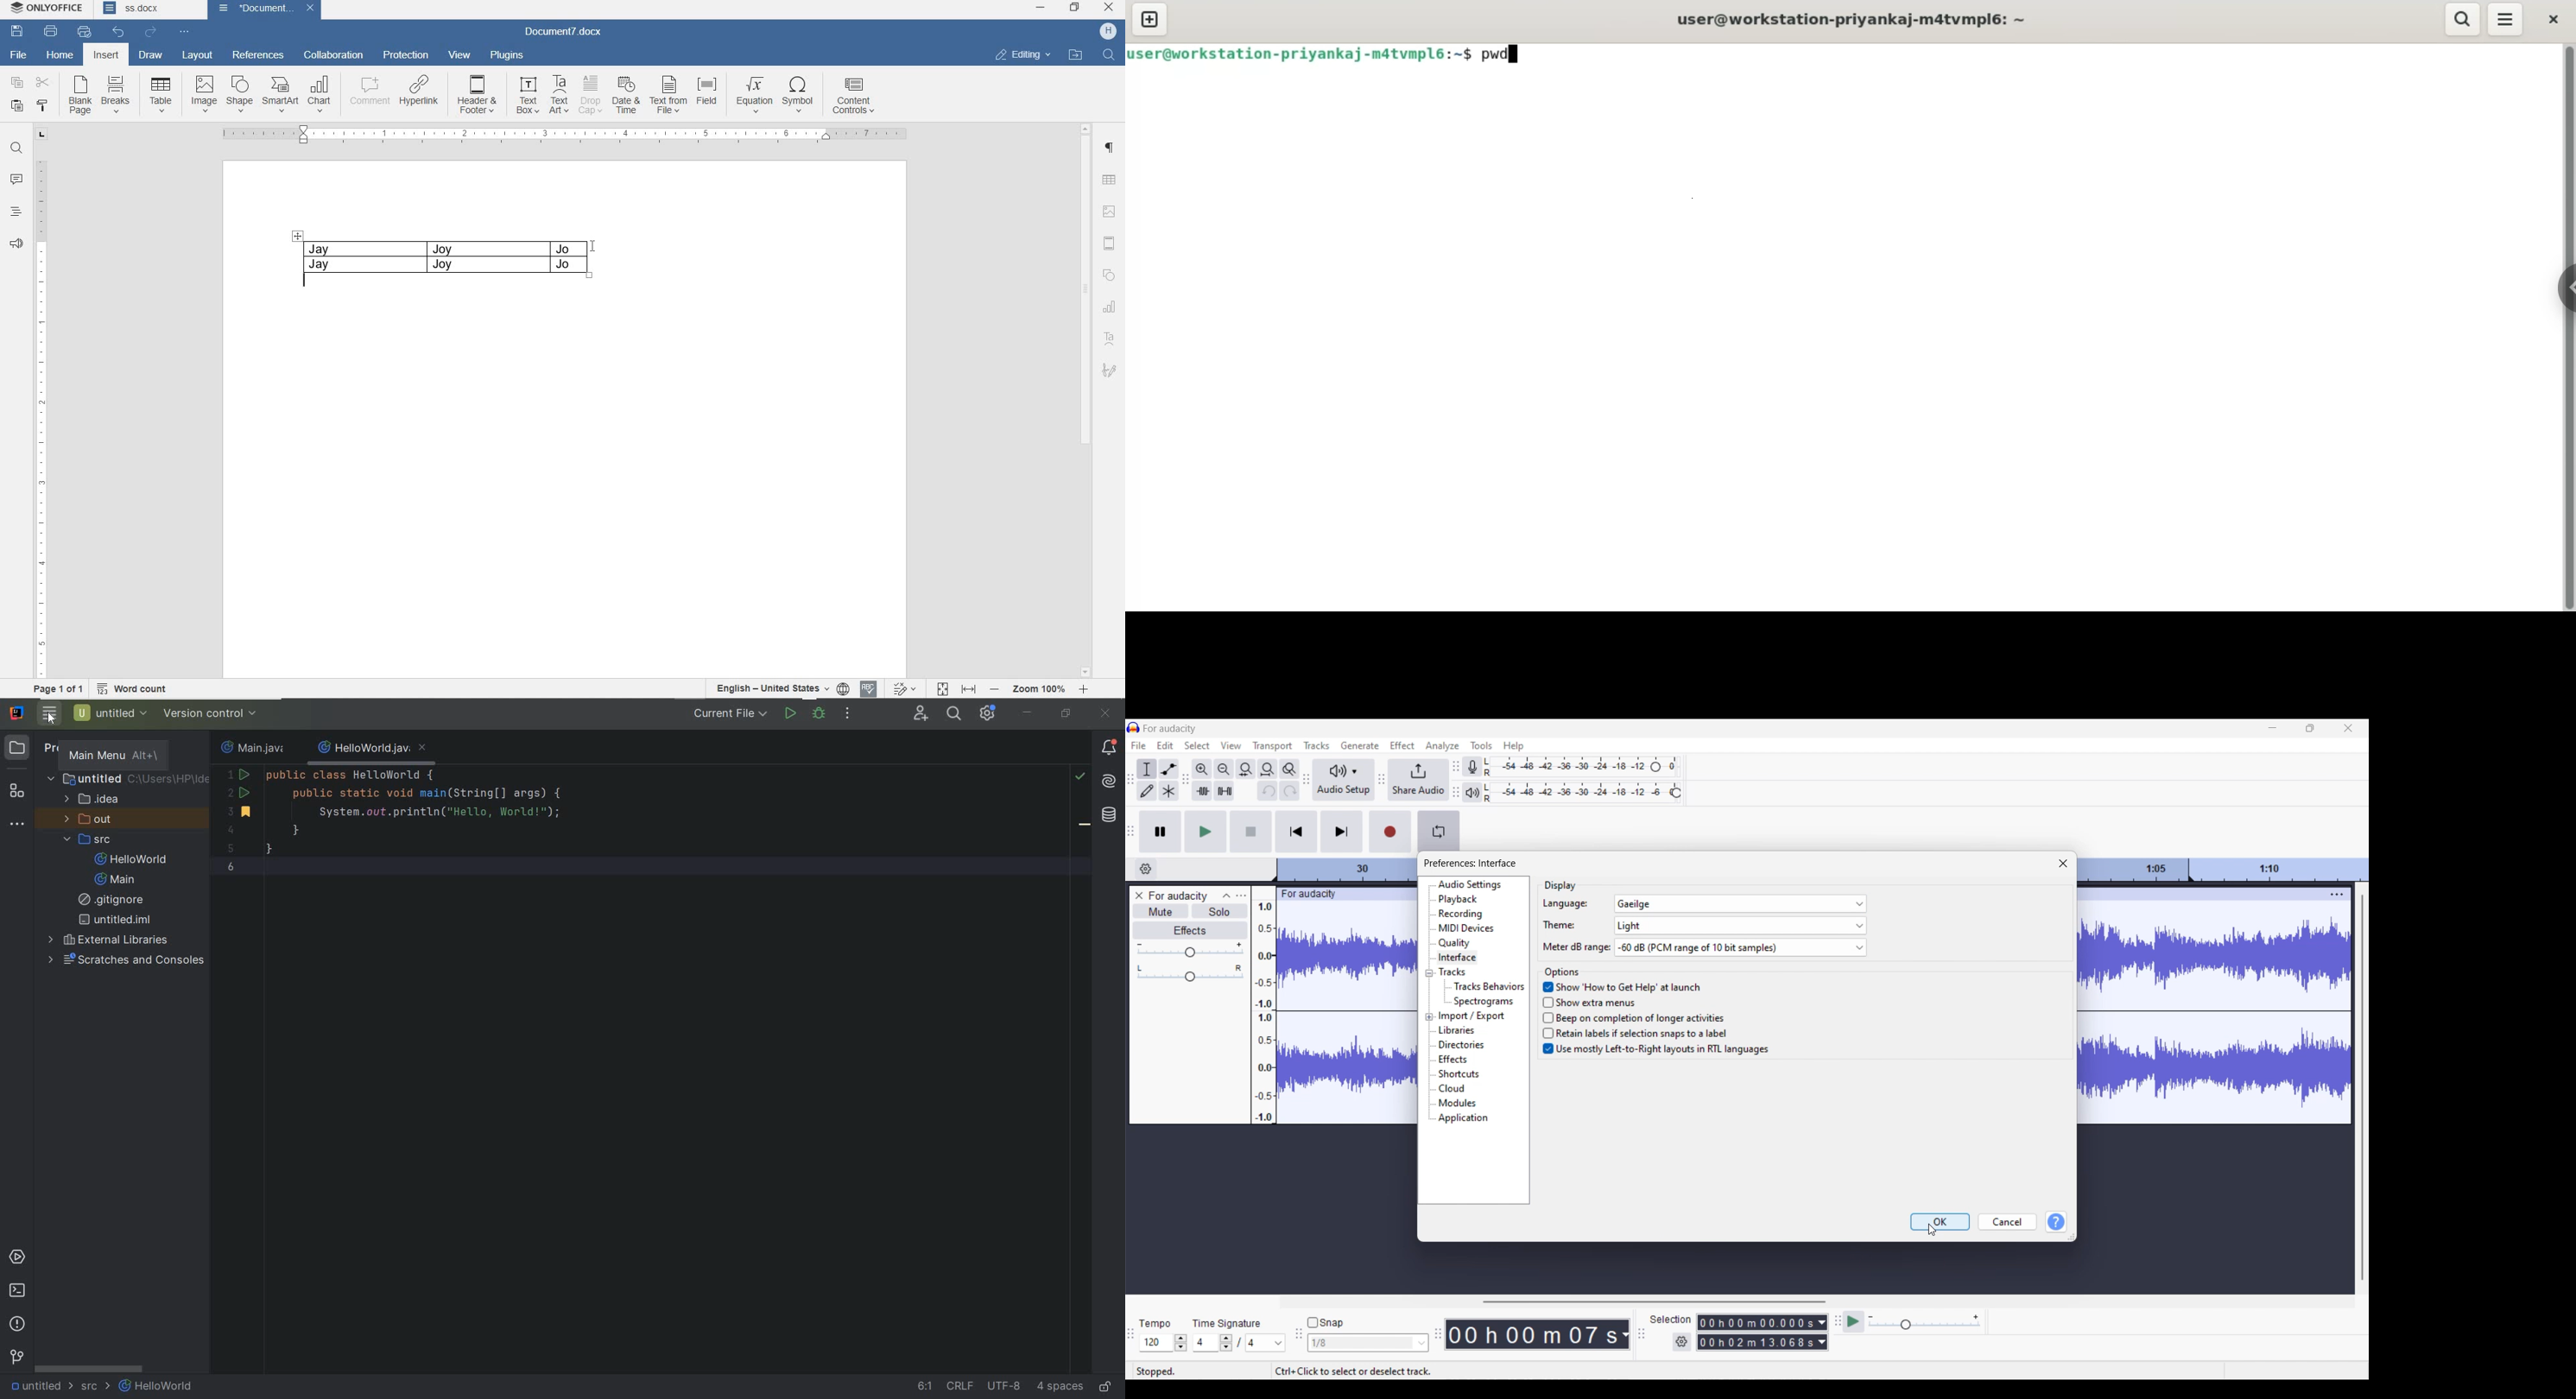  Describe the element at coordinates (1625, 1335) in the screenshot. I see `Measurement ` at that location.